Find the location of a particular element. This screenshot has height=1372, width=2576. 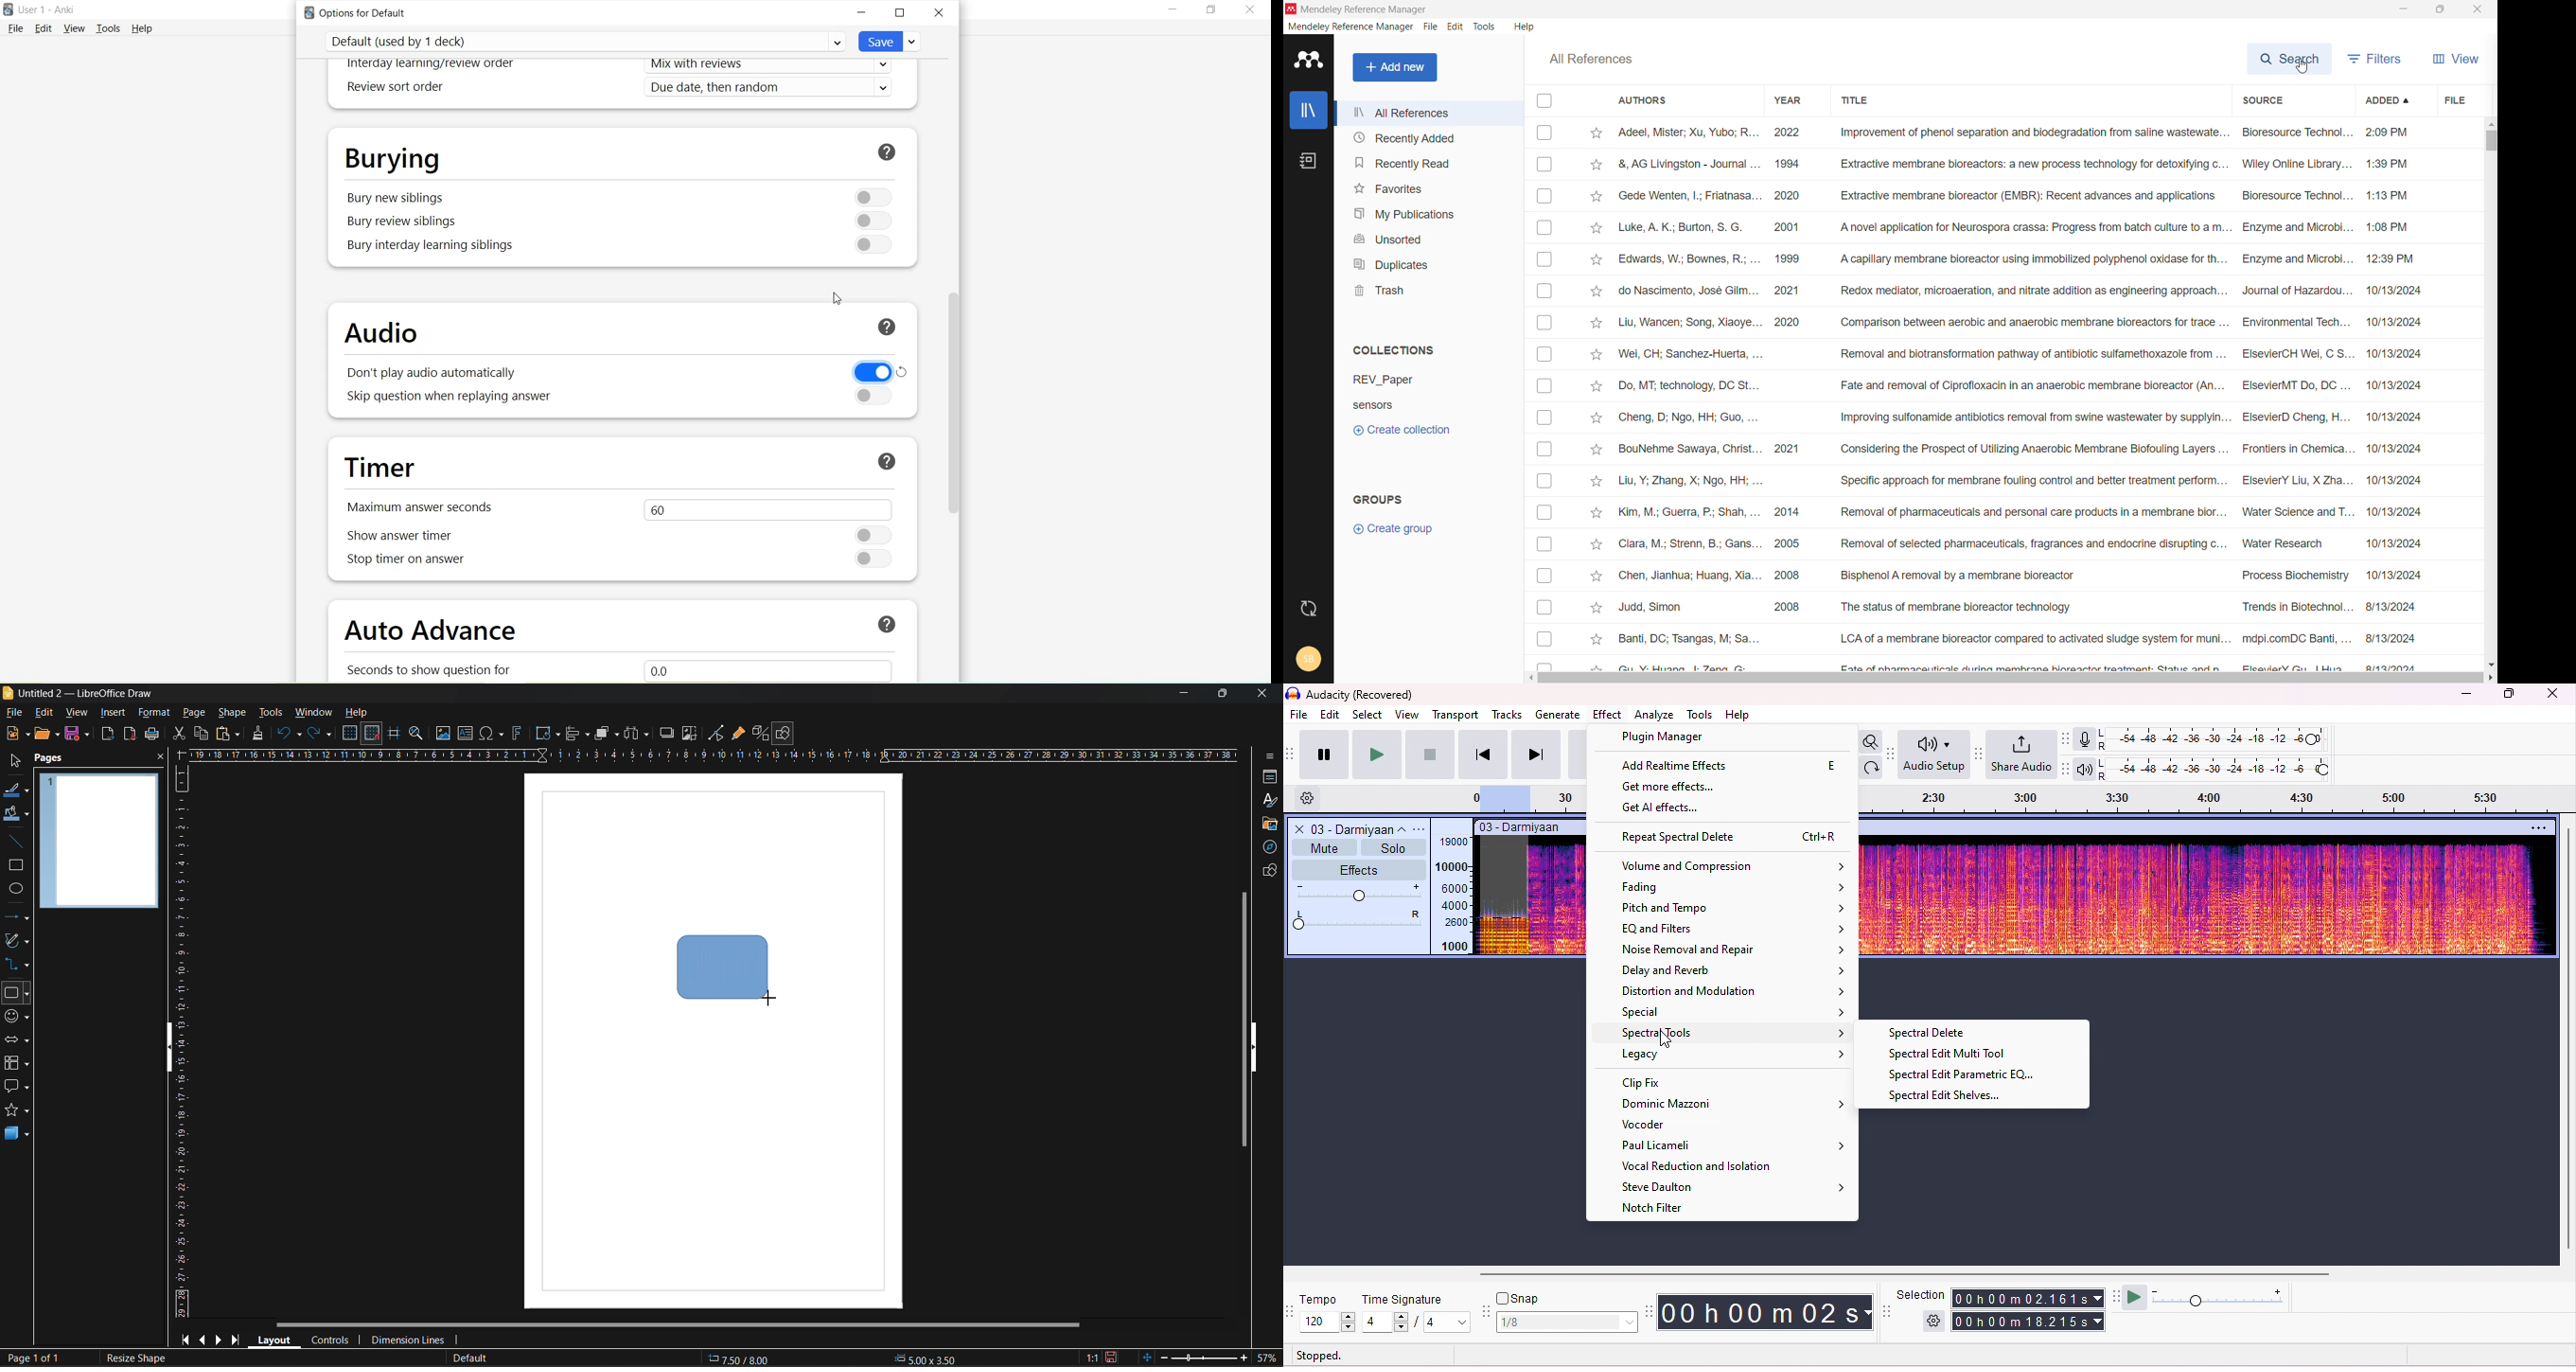

search is located at coordinates (2291, 57).